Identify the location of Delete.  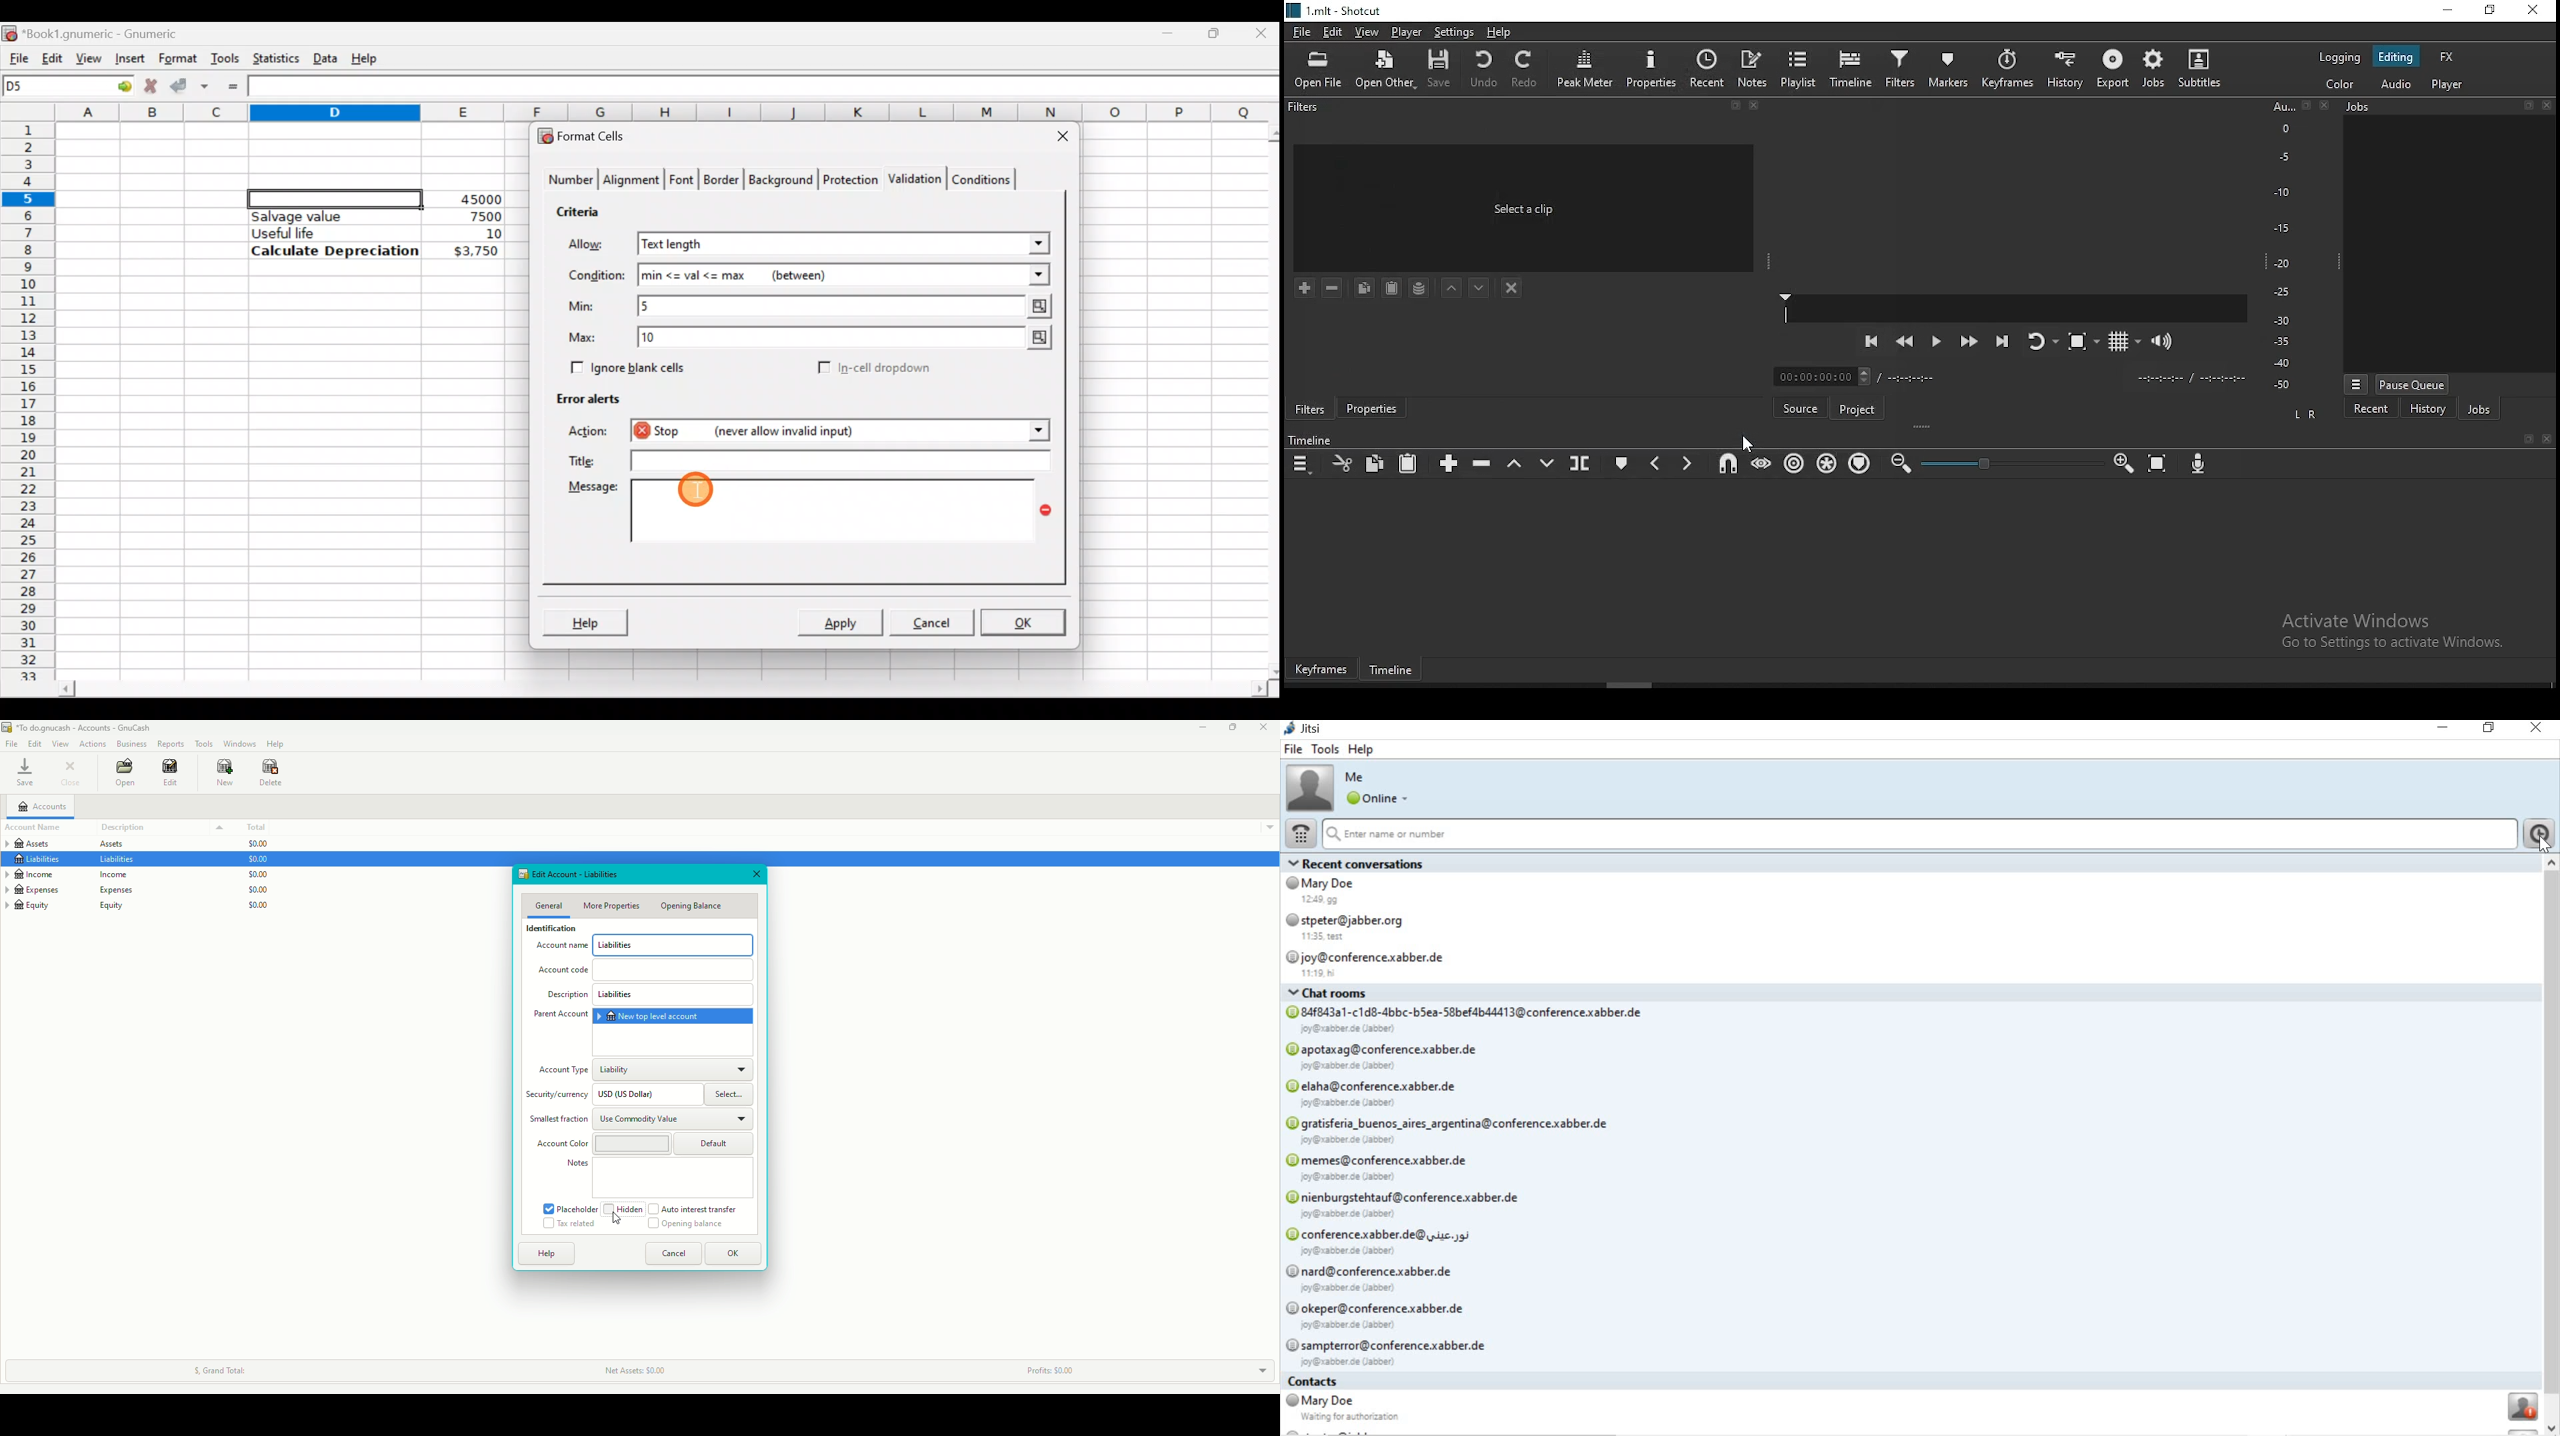
(273, 772).